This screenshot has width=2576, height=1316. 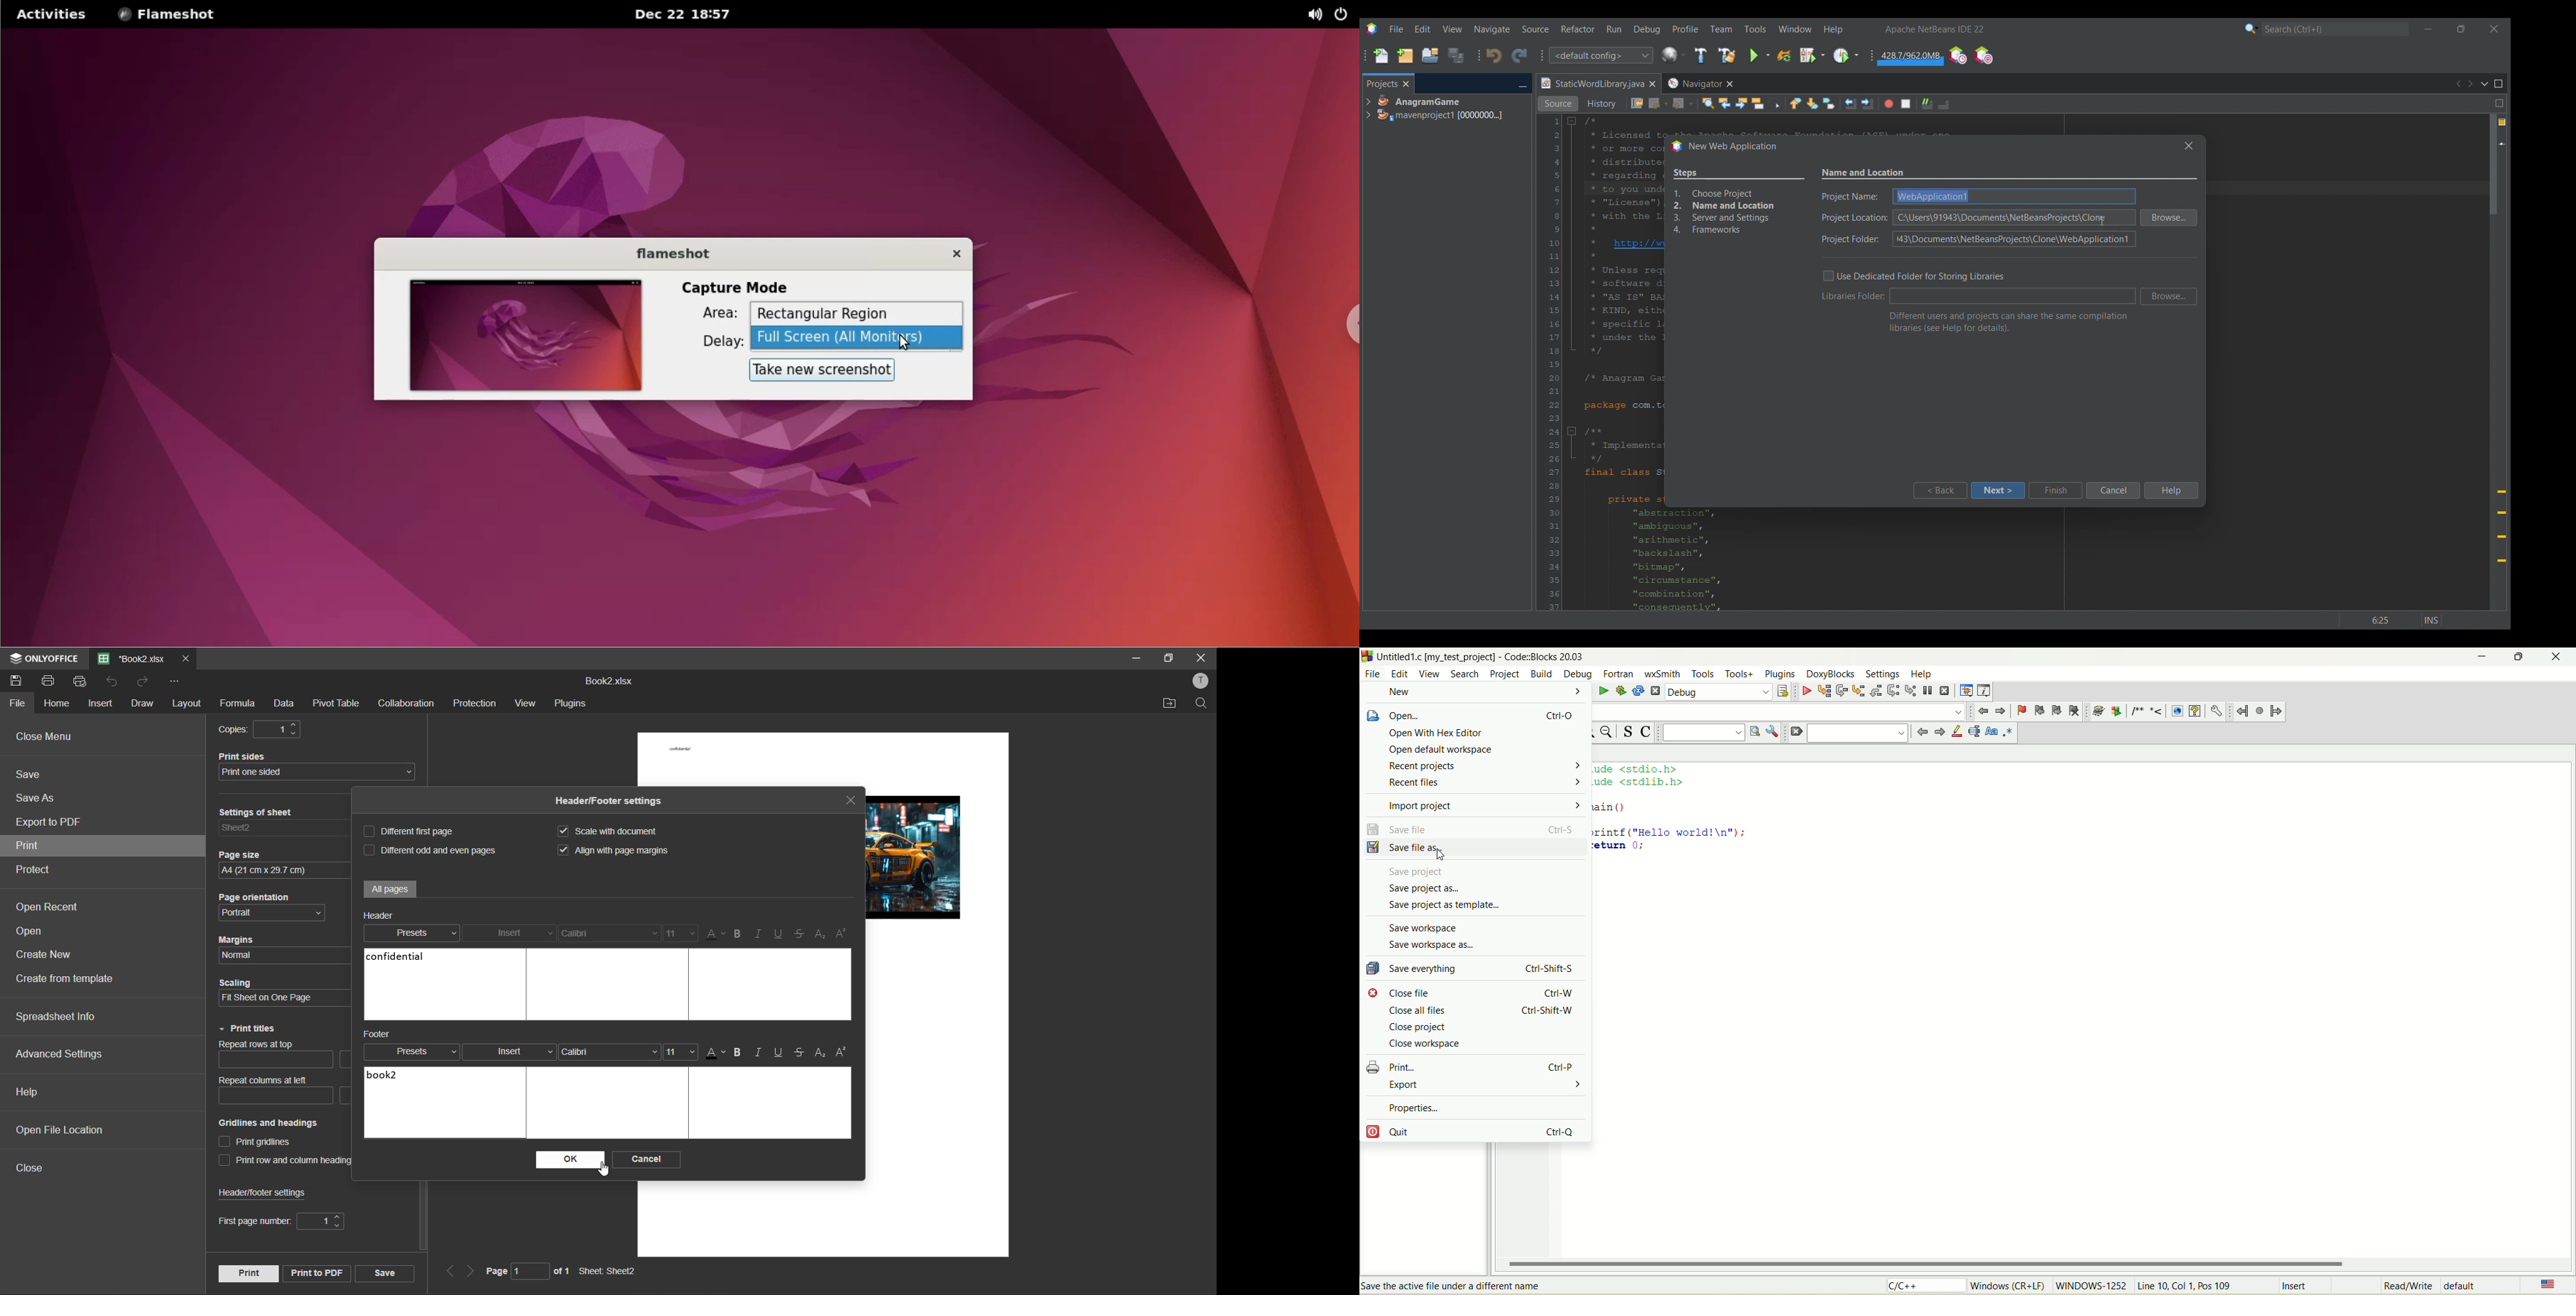 What do you see at coordinates (1781, 711) in the screenshot?
I see `blank space` at bounding box center [1781, 711].